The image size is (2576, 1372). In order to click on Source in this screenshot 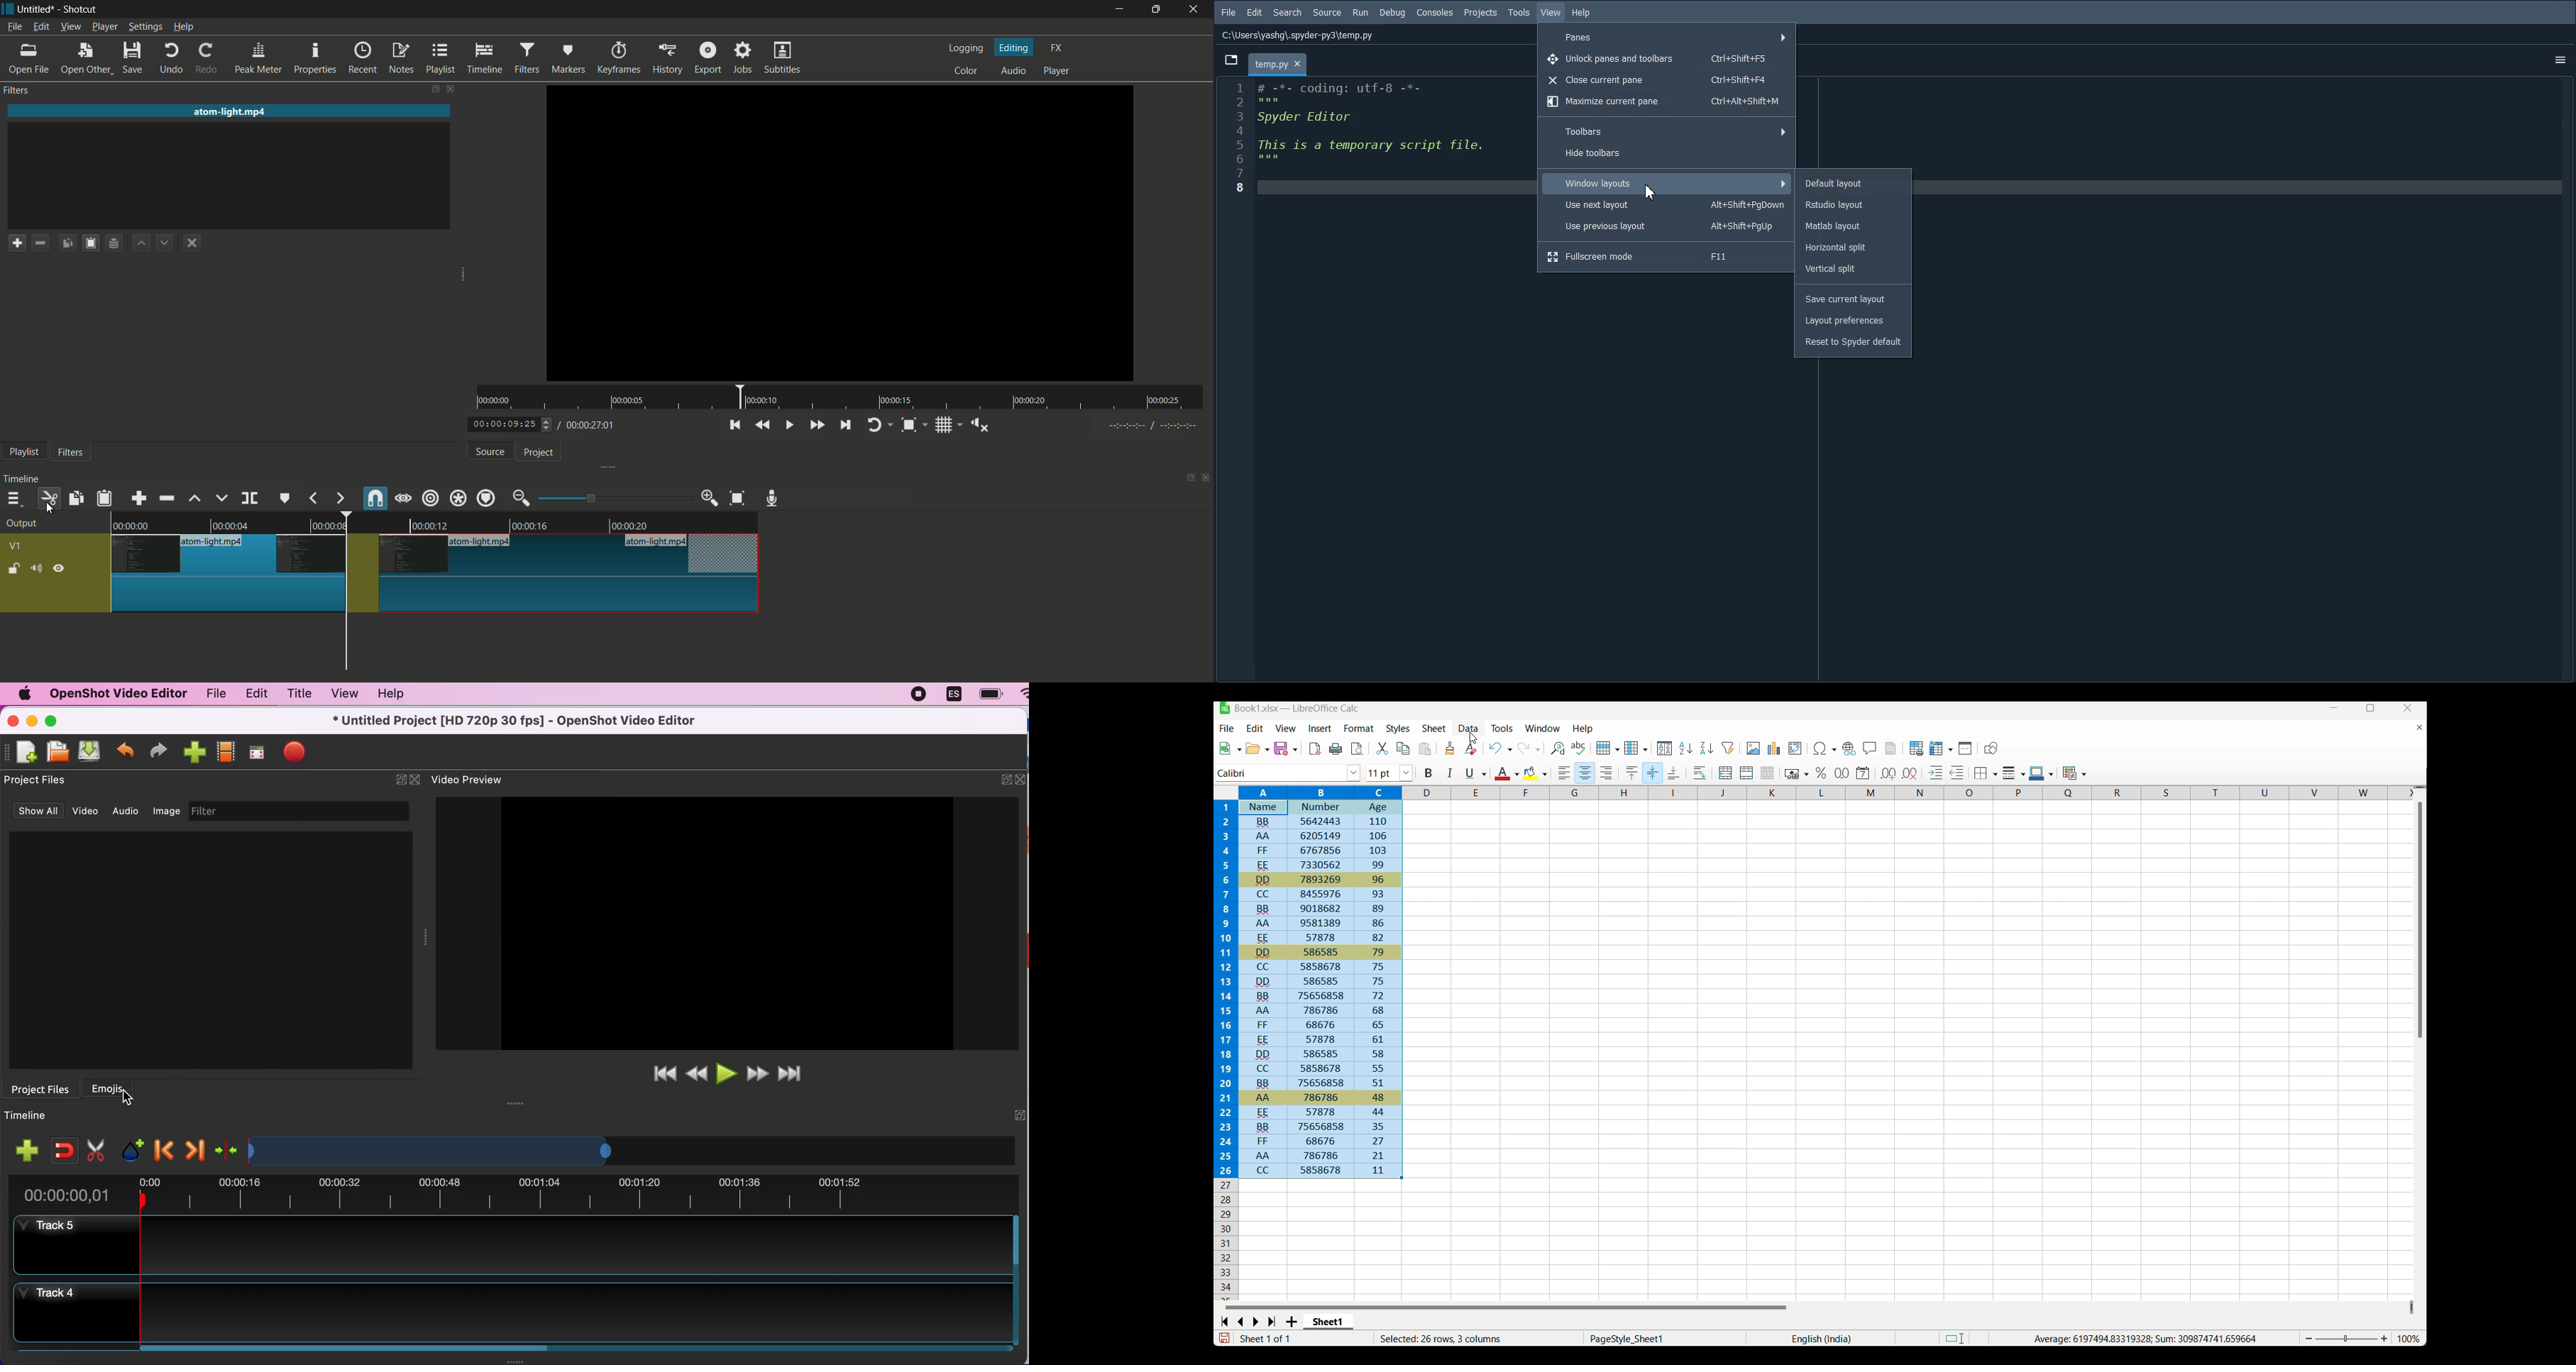, I will do `click(1327, 13)`.